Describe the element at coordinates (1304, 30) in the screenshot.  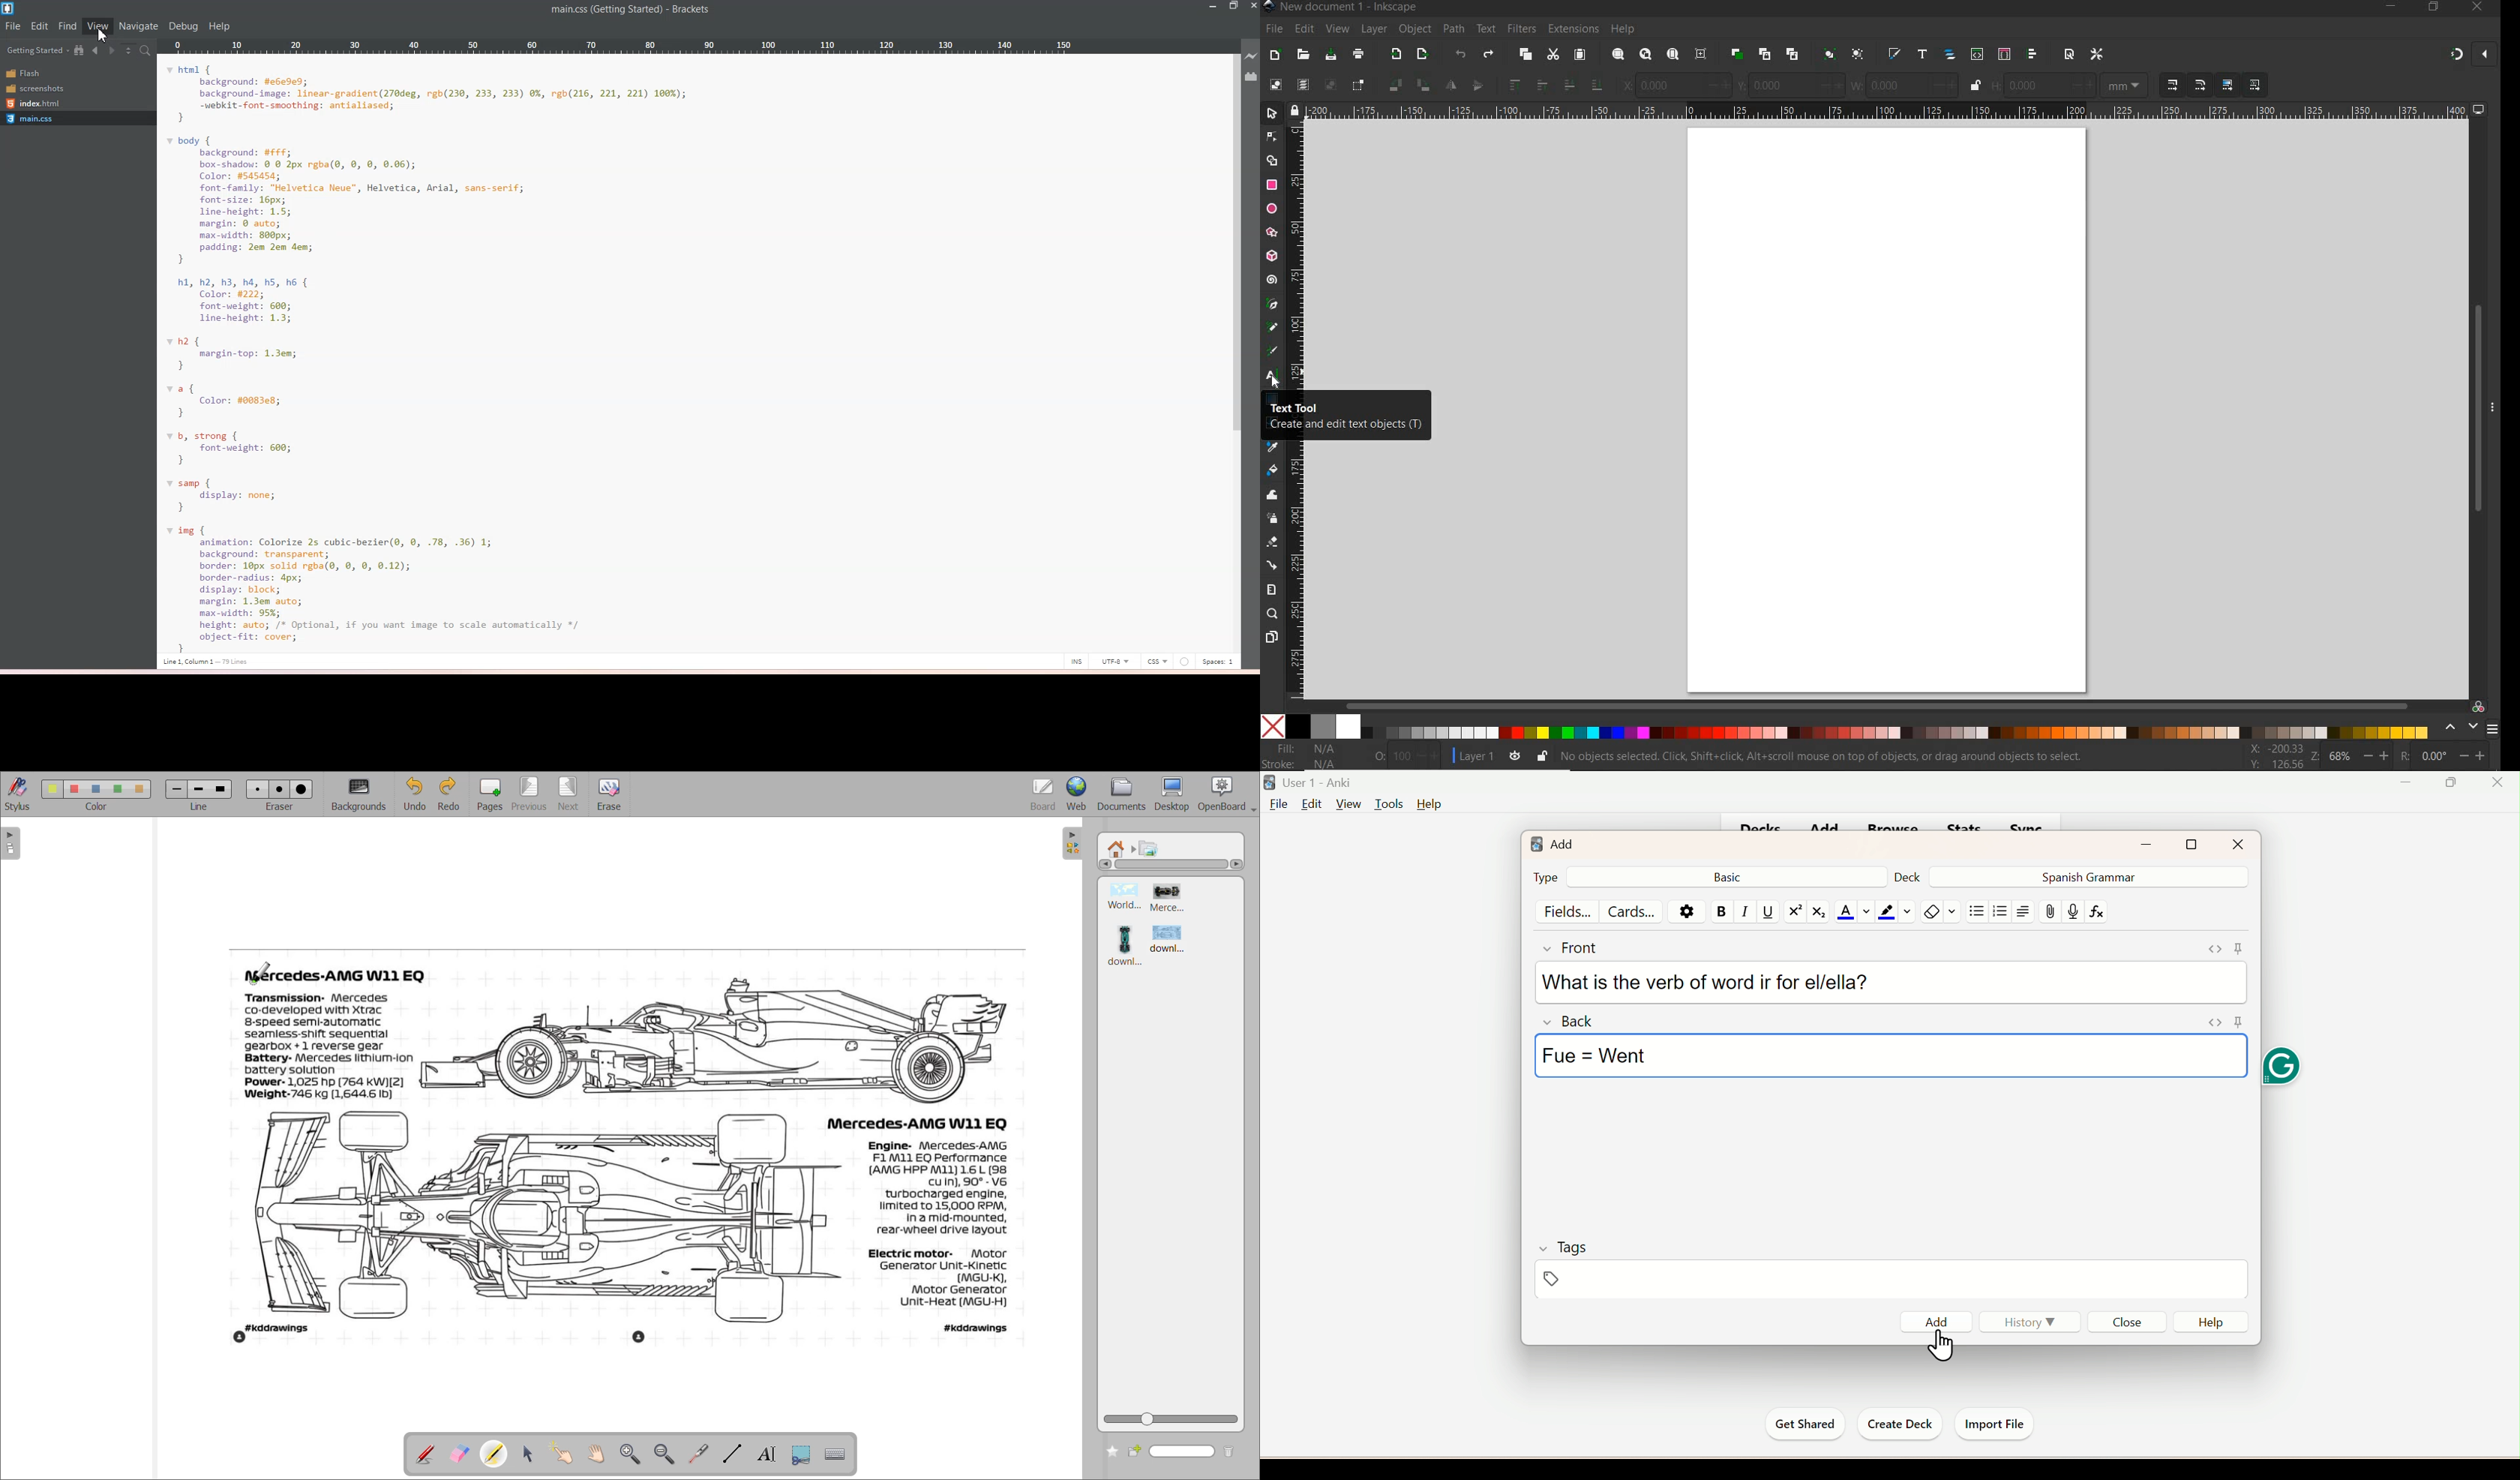
I see `edit` at that location.